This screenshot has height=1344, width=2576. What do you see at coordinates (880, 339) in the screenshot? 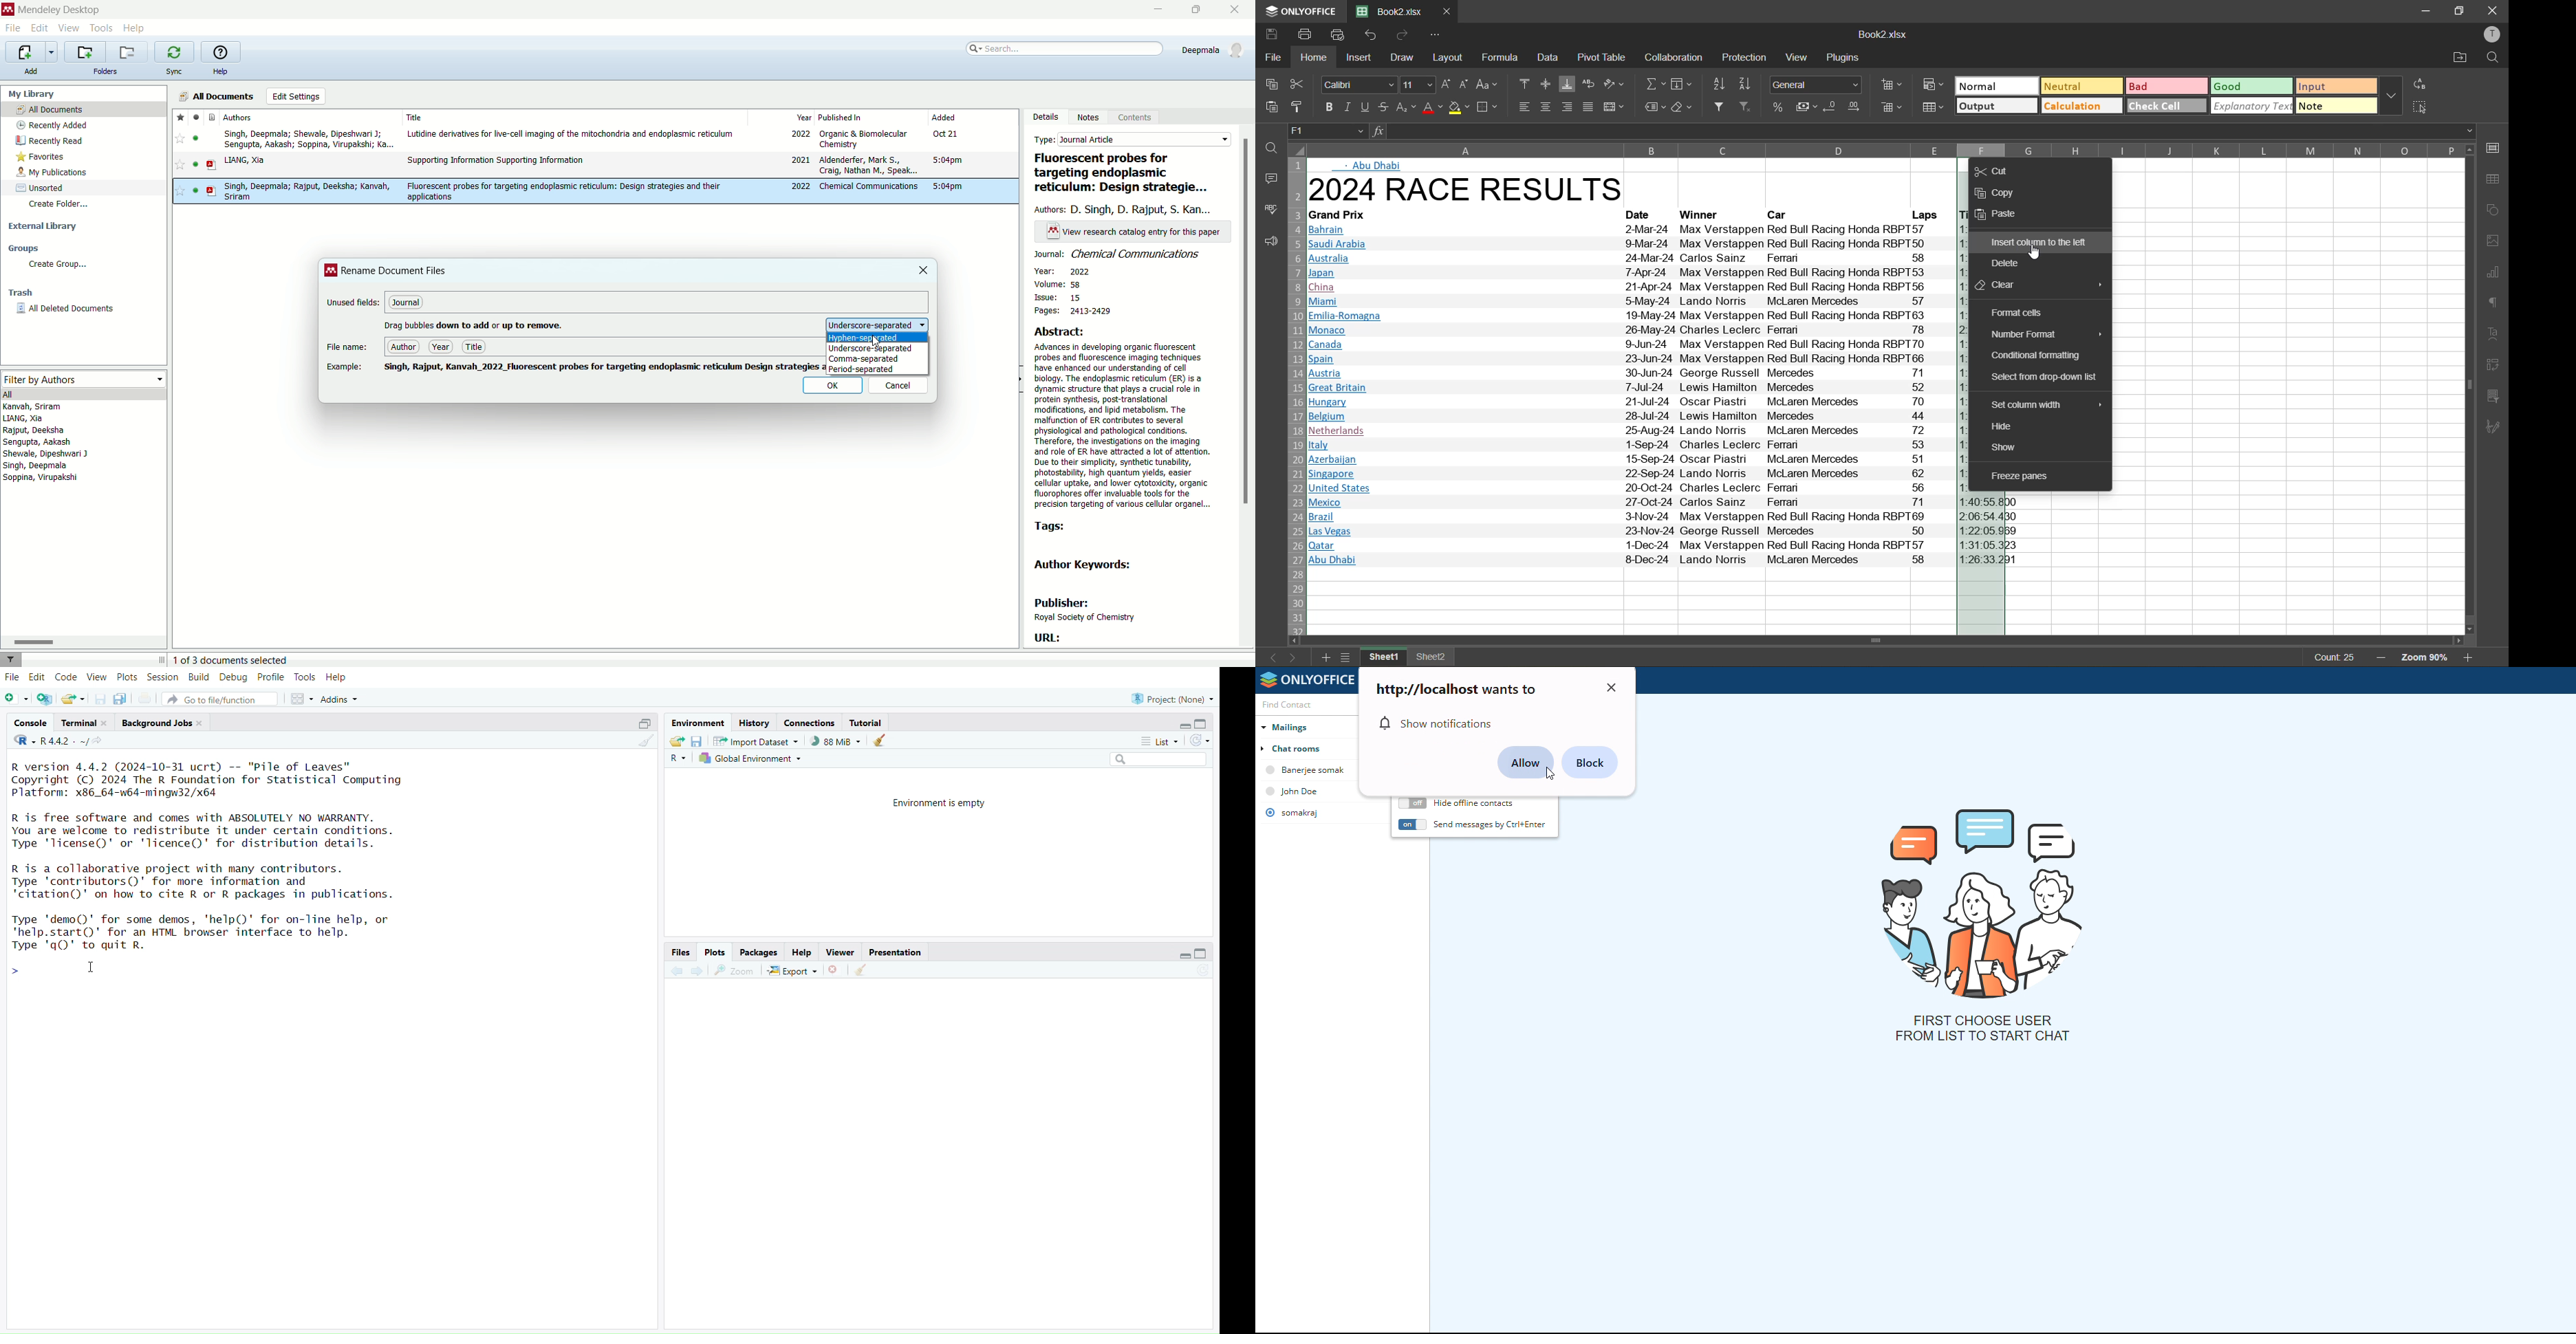
I see `cursor` at bounding box center [880, 339].